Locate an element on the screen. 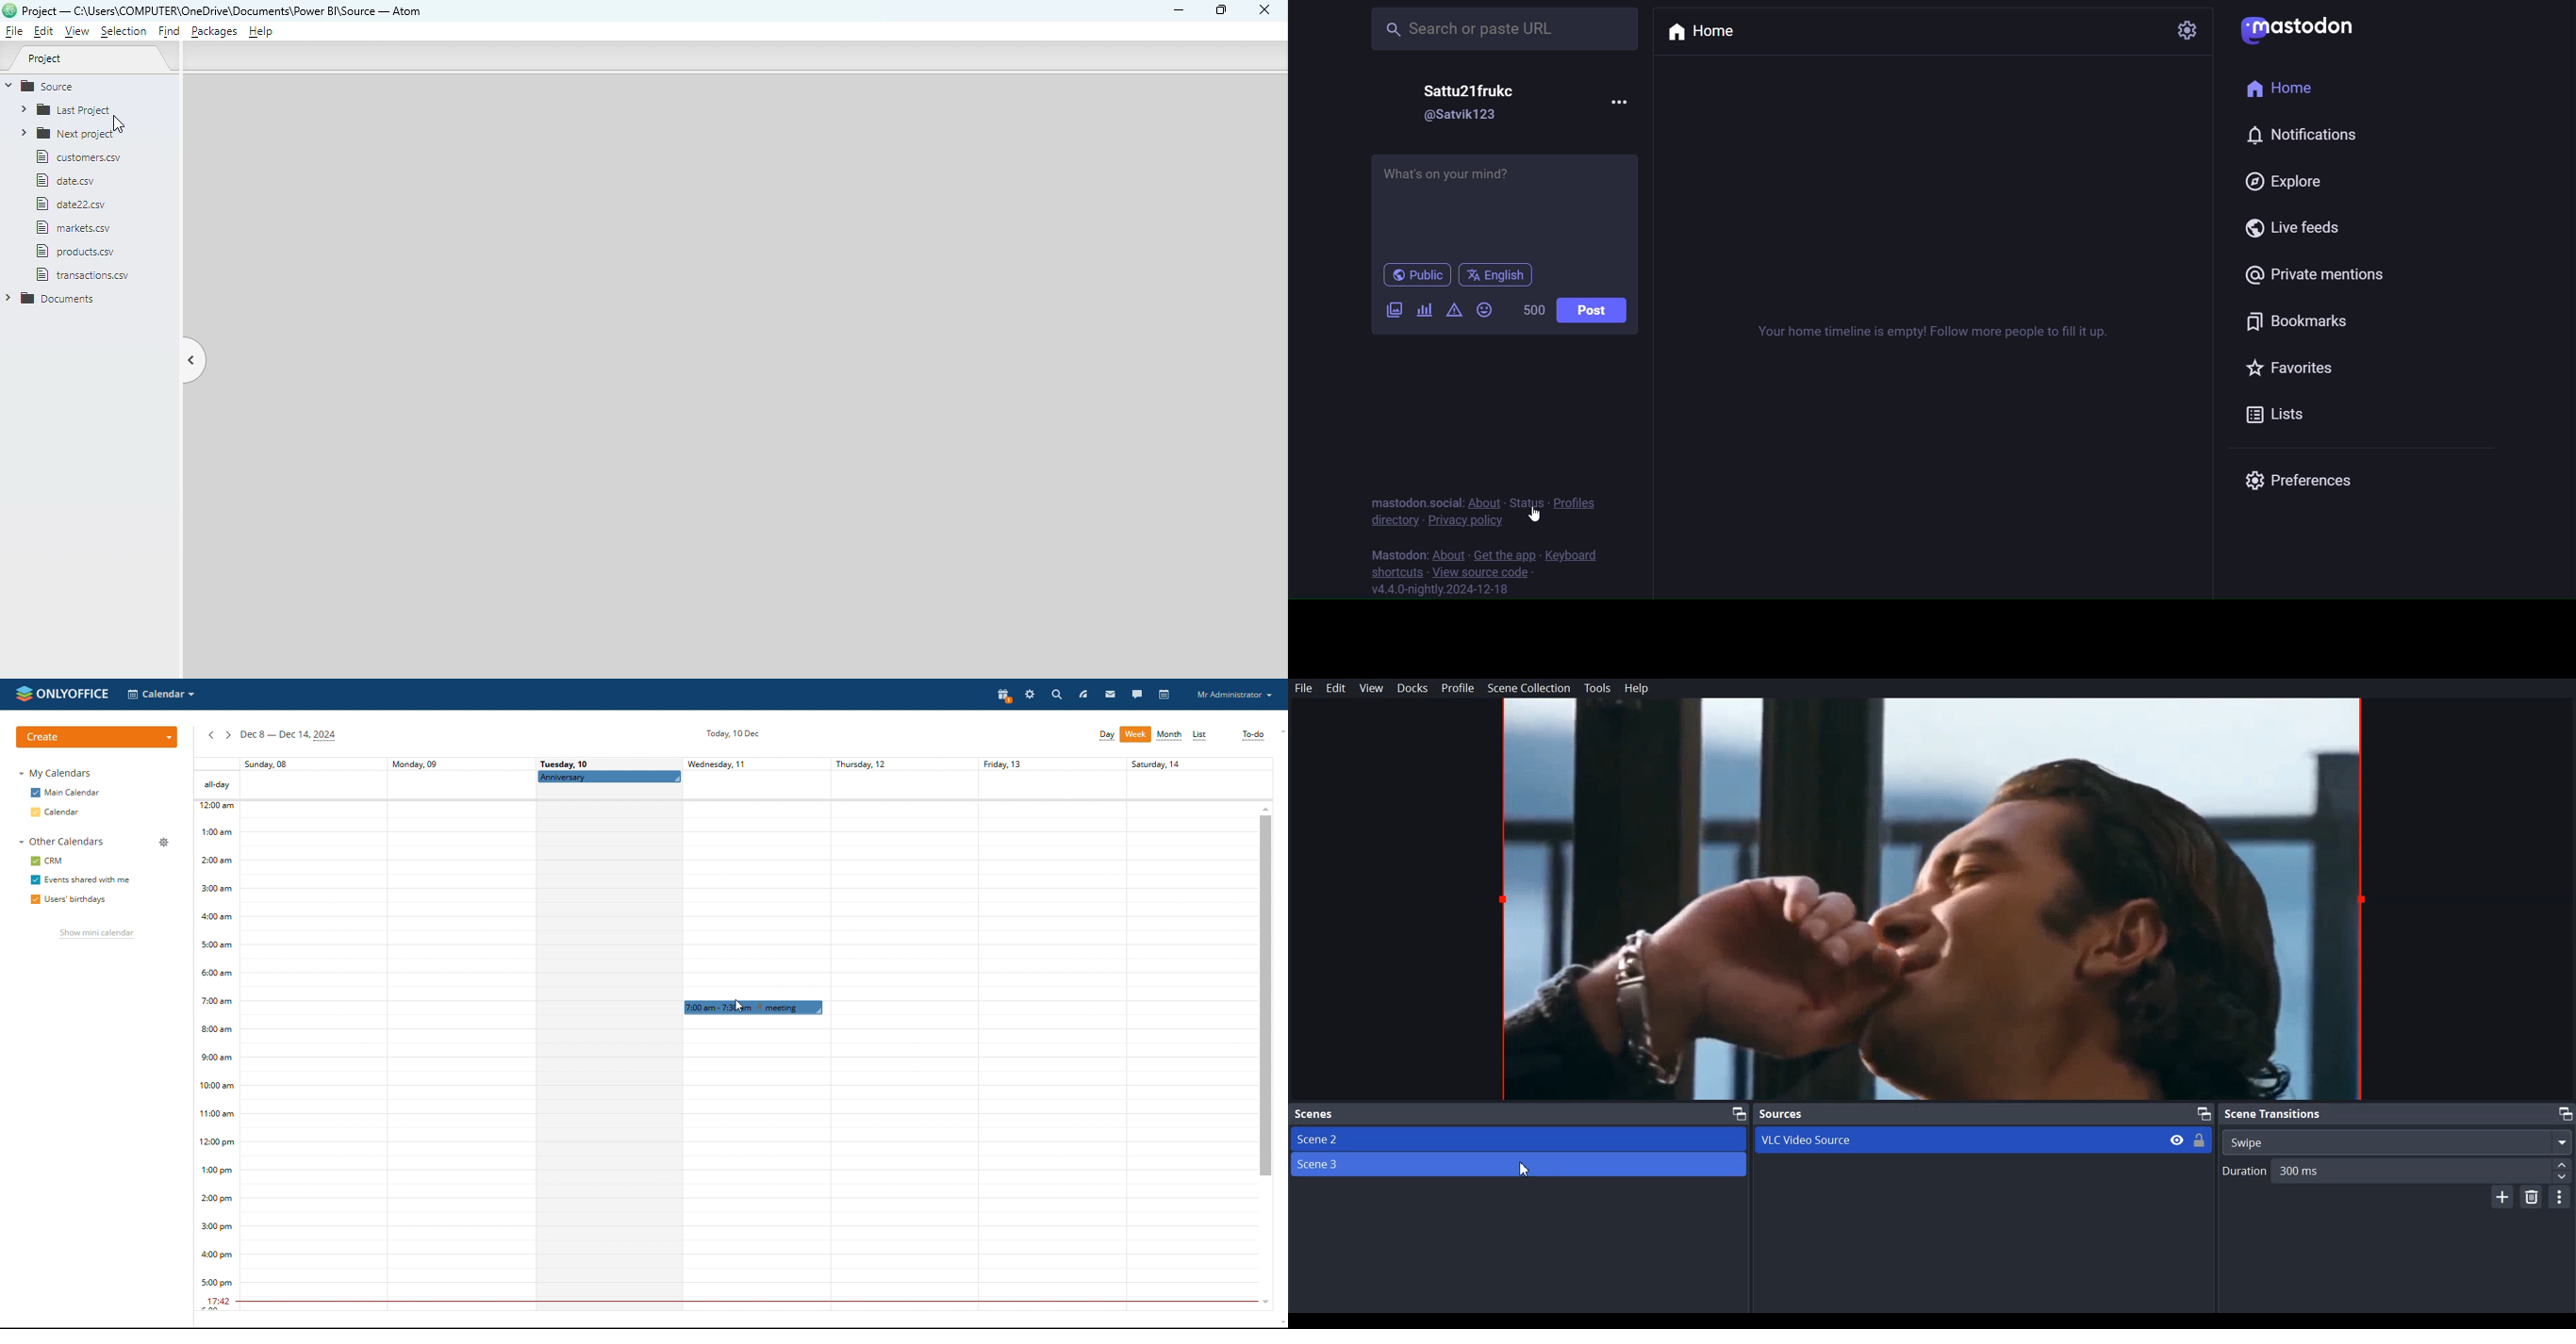 Image resolution: width=2576 pixels, height=1344 pixels. Tools is located at coordinates (1597, 688).